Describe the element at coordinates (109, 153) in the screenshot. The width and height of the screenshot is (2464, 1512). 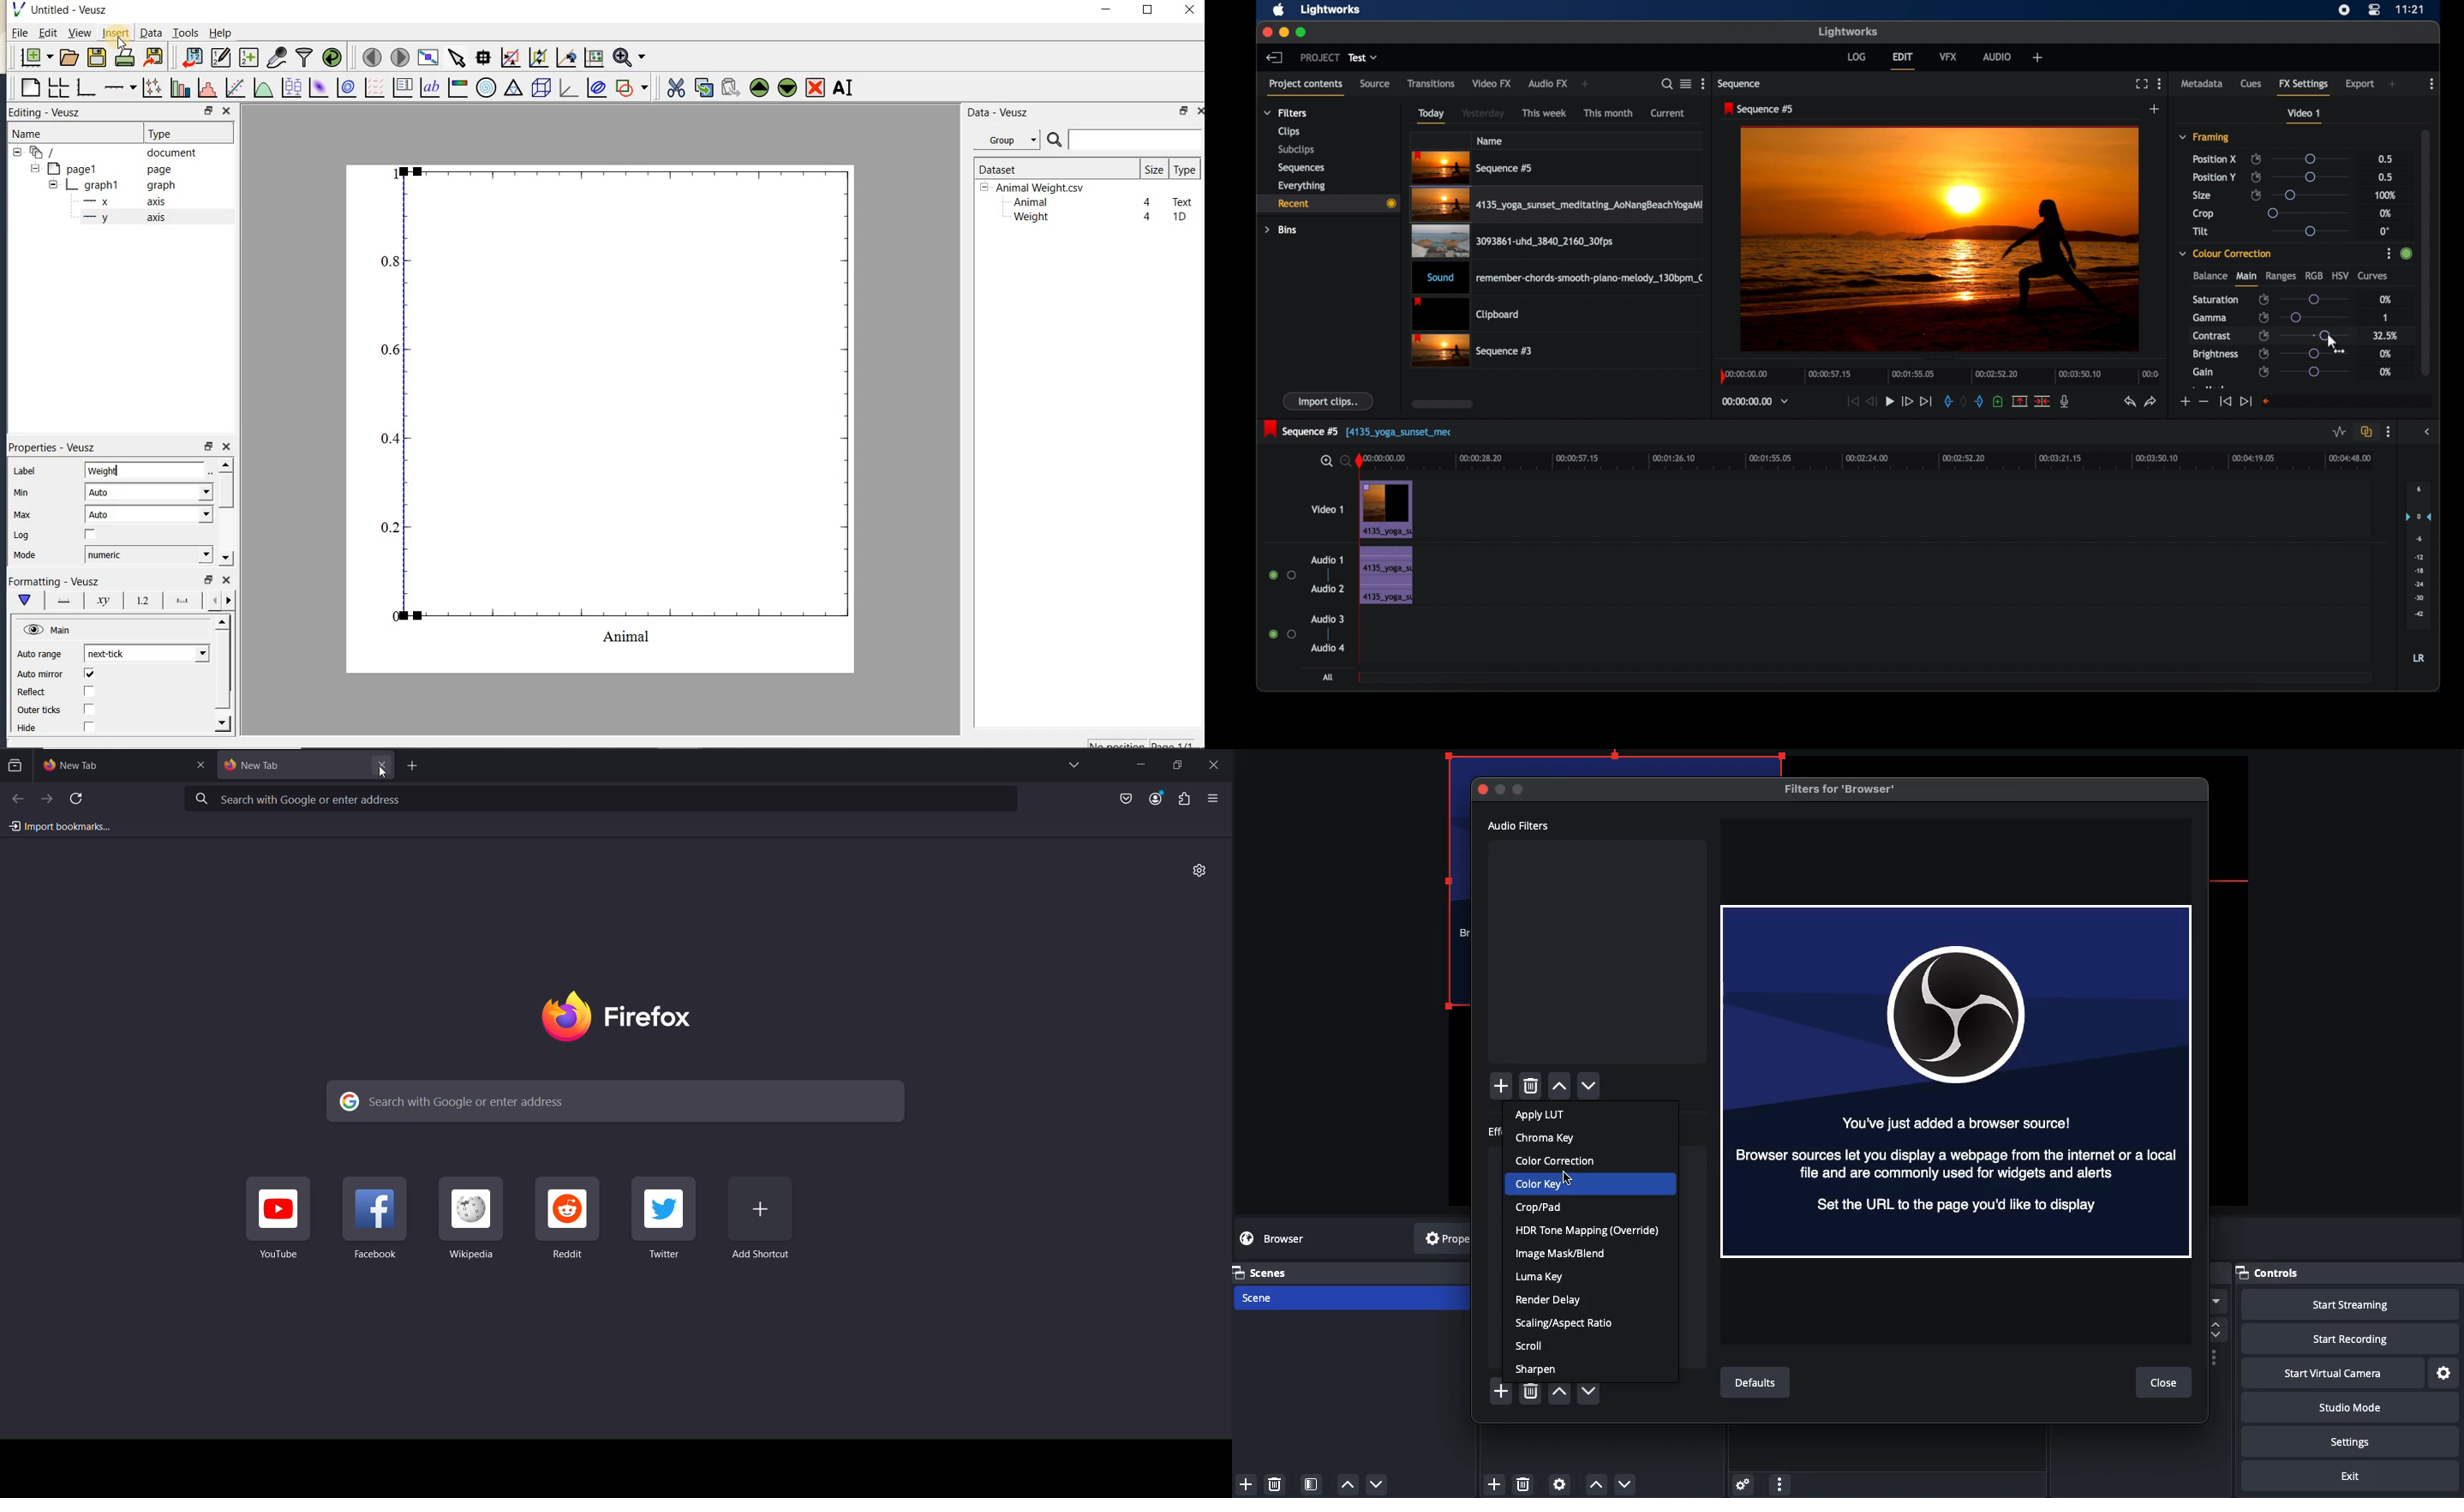
I see `document` at that location.